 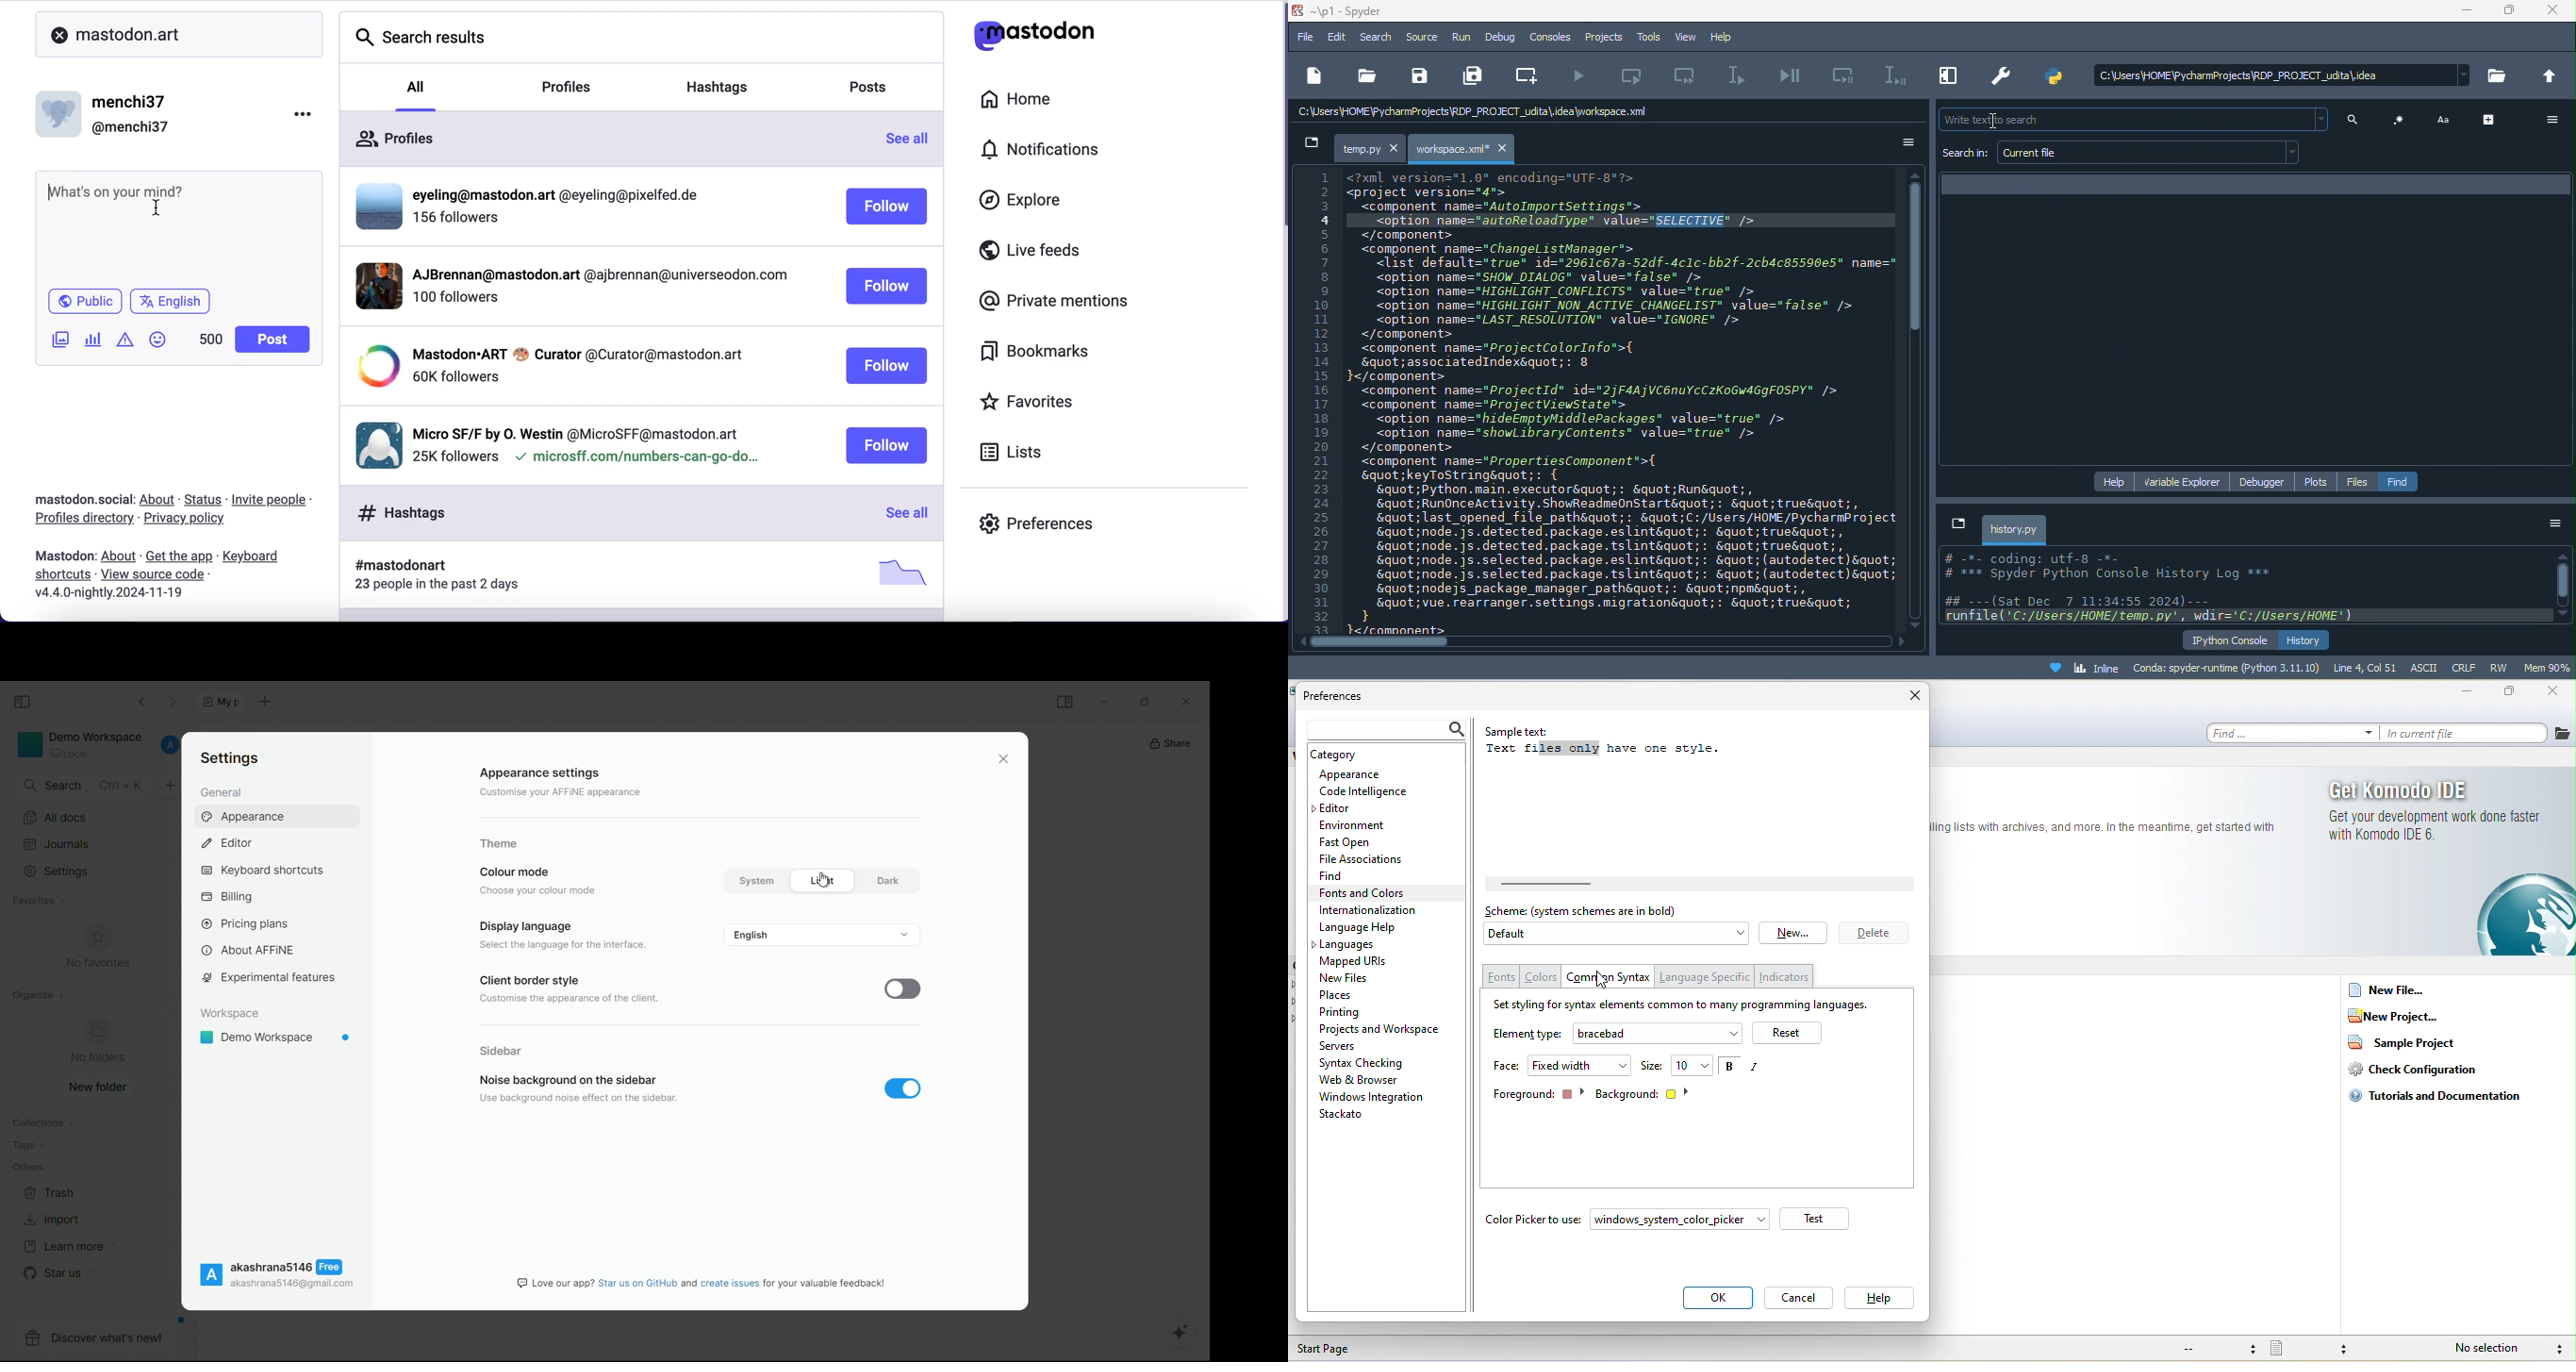 I want to click on user profile, so click(x=595, y=286).